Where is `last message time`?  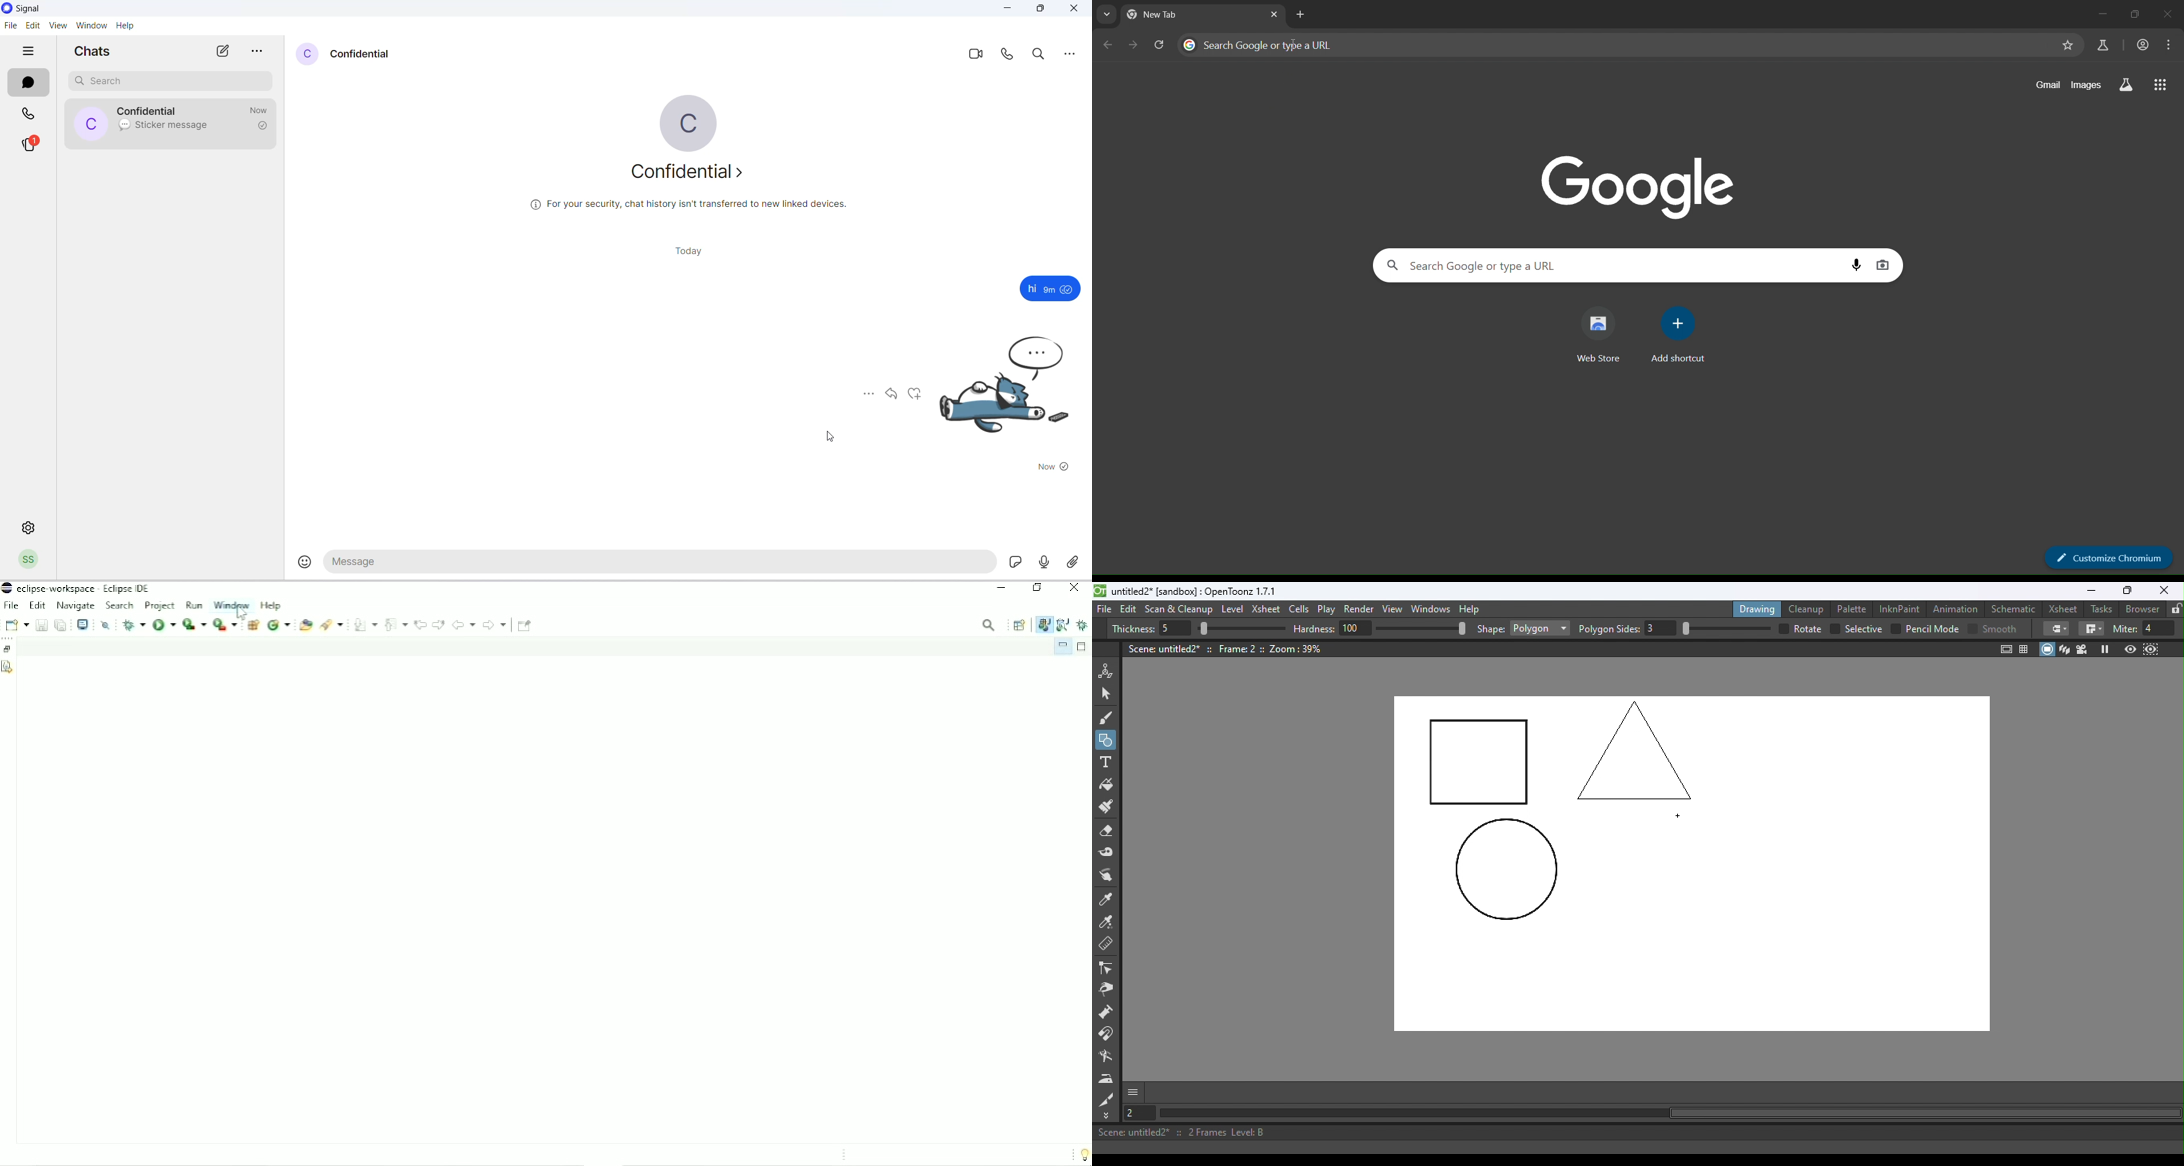 last message time is located at coordinates (261, 109).